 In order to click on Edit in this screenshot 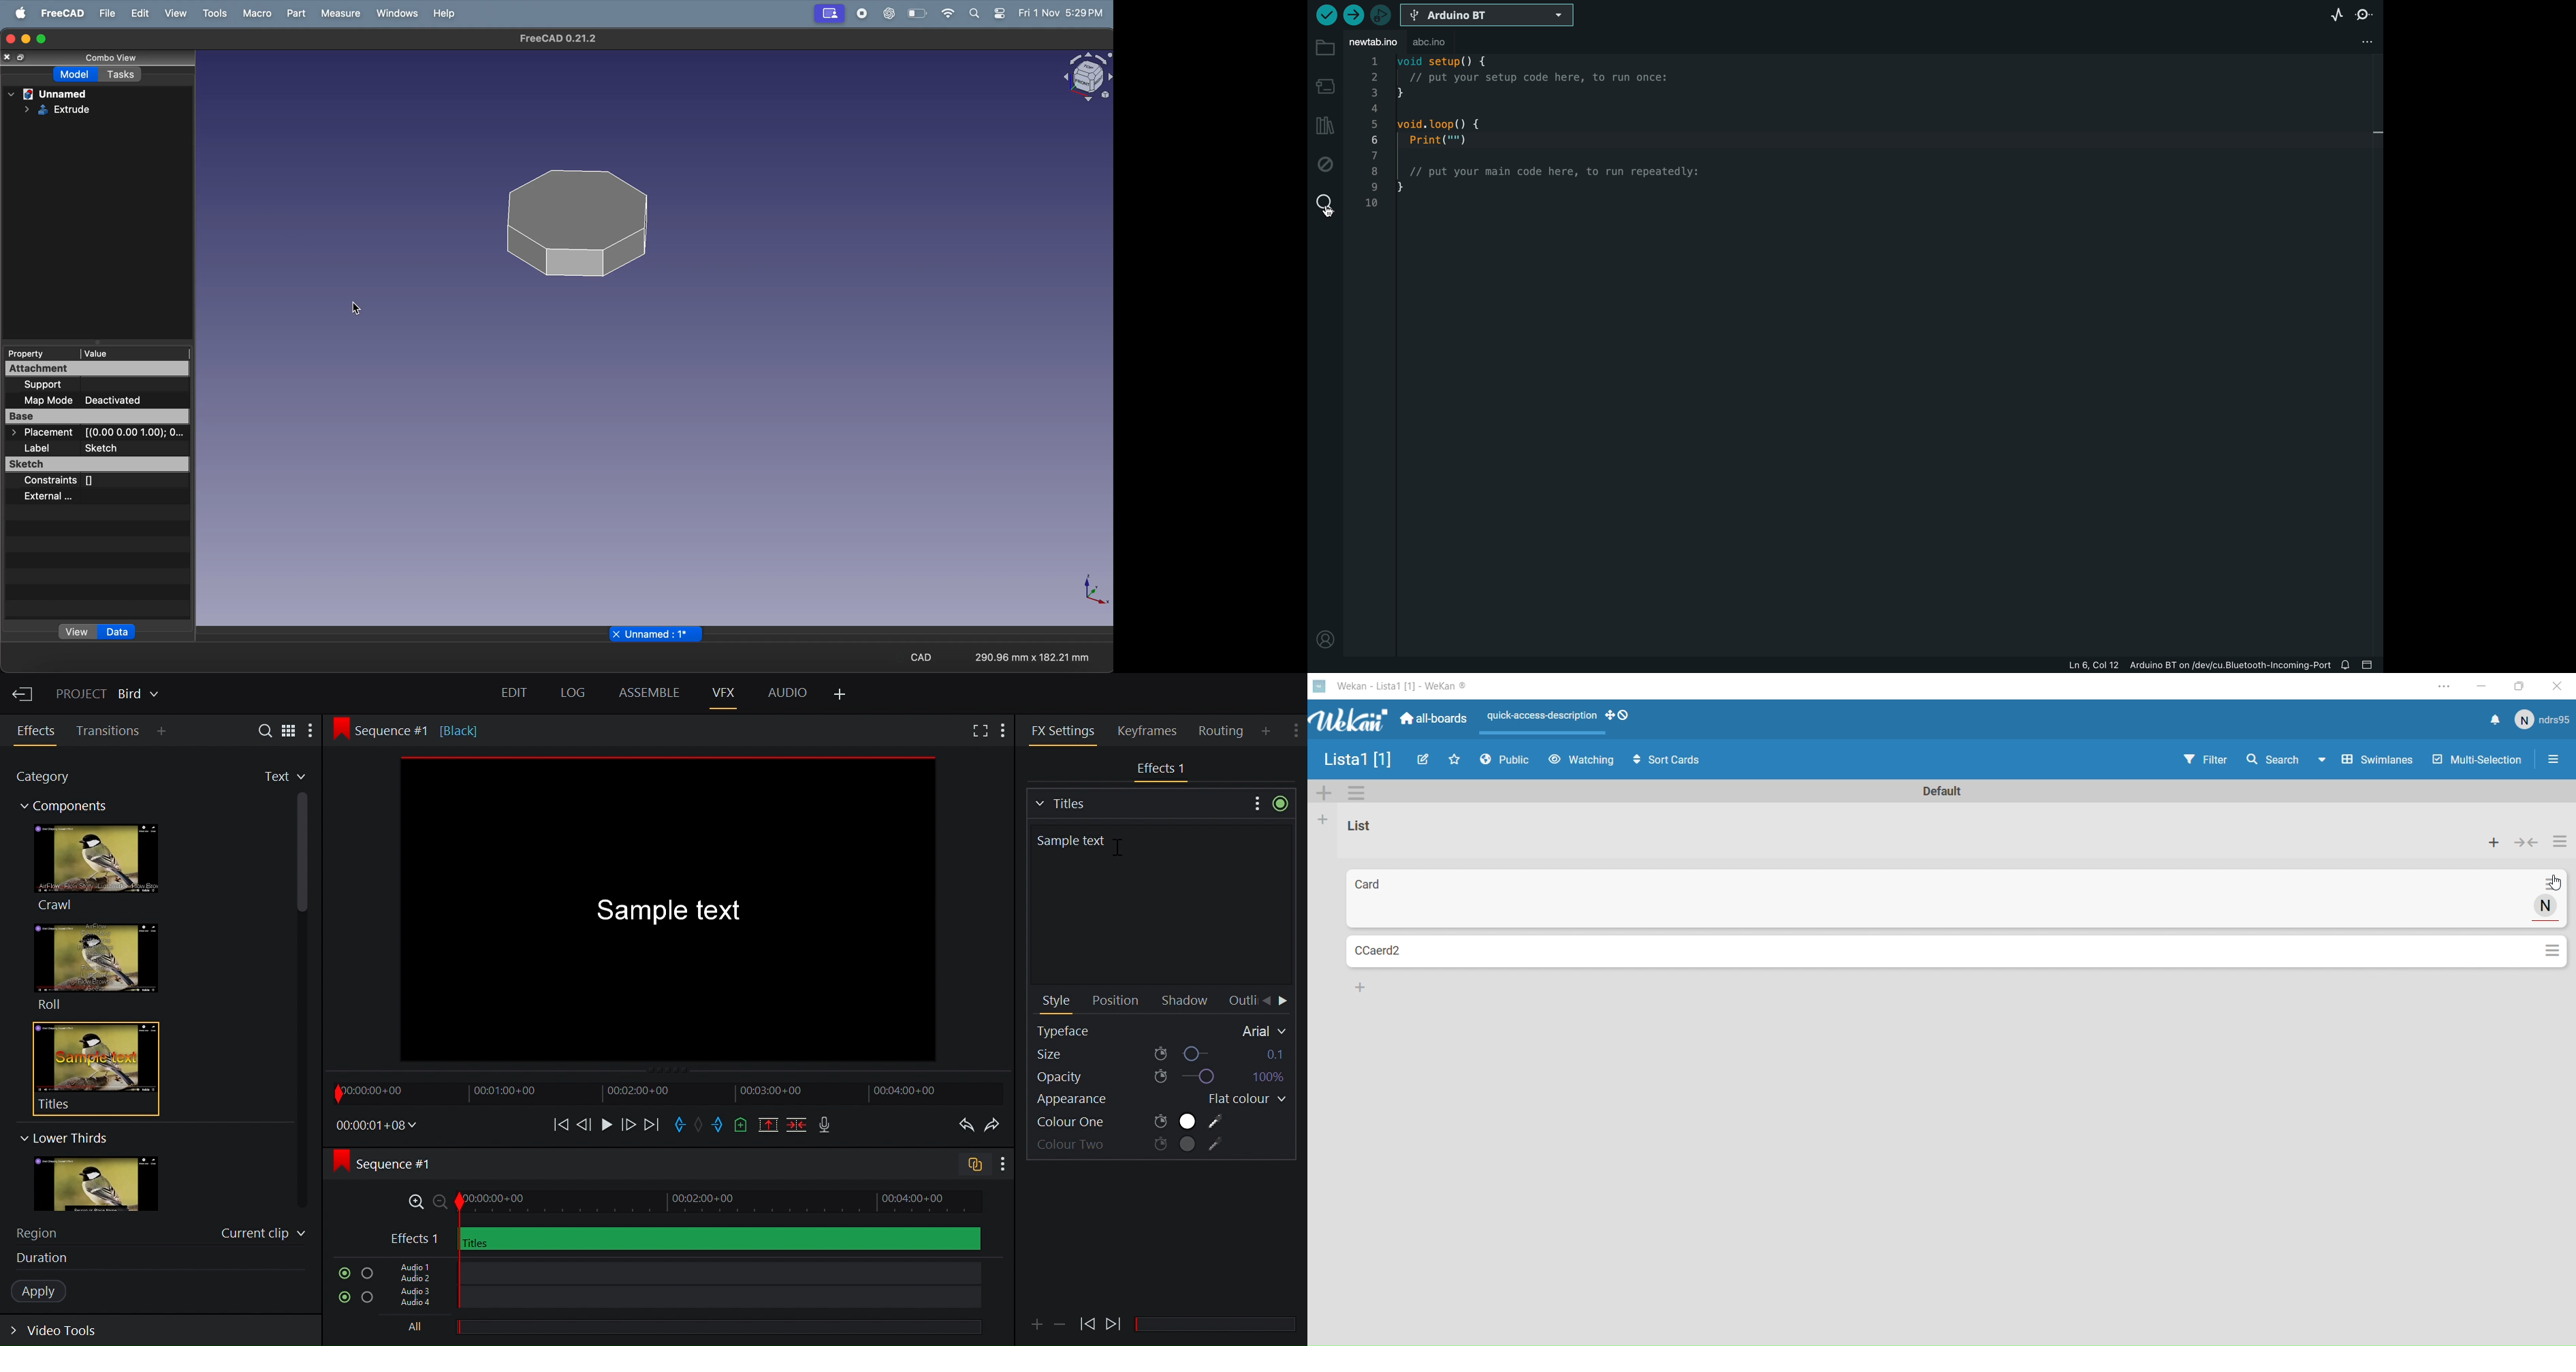, I will do `click(516, 695)`.